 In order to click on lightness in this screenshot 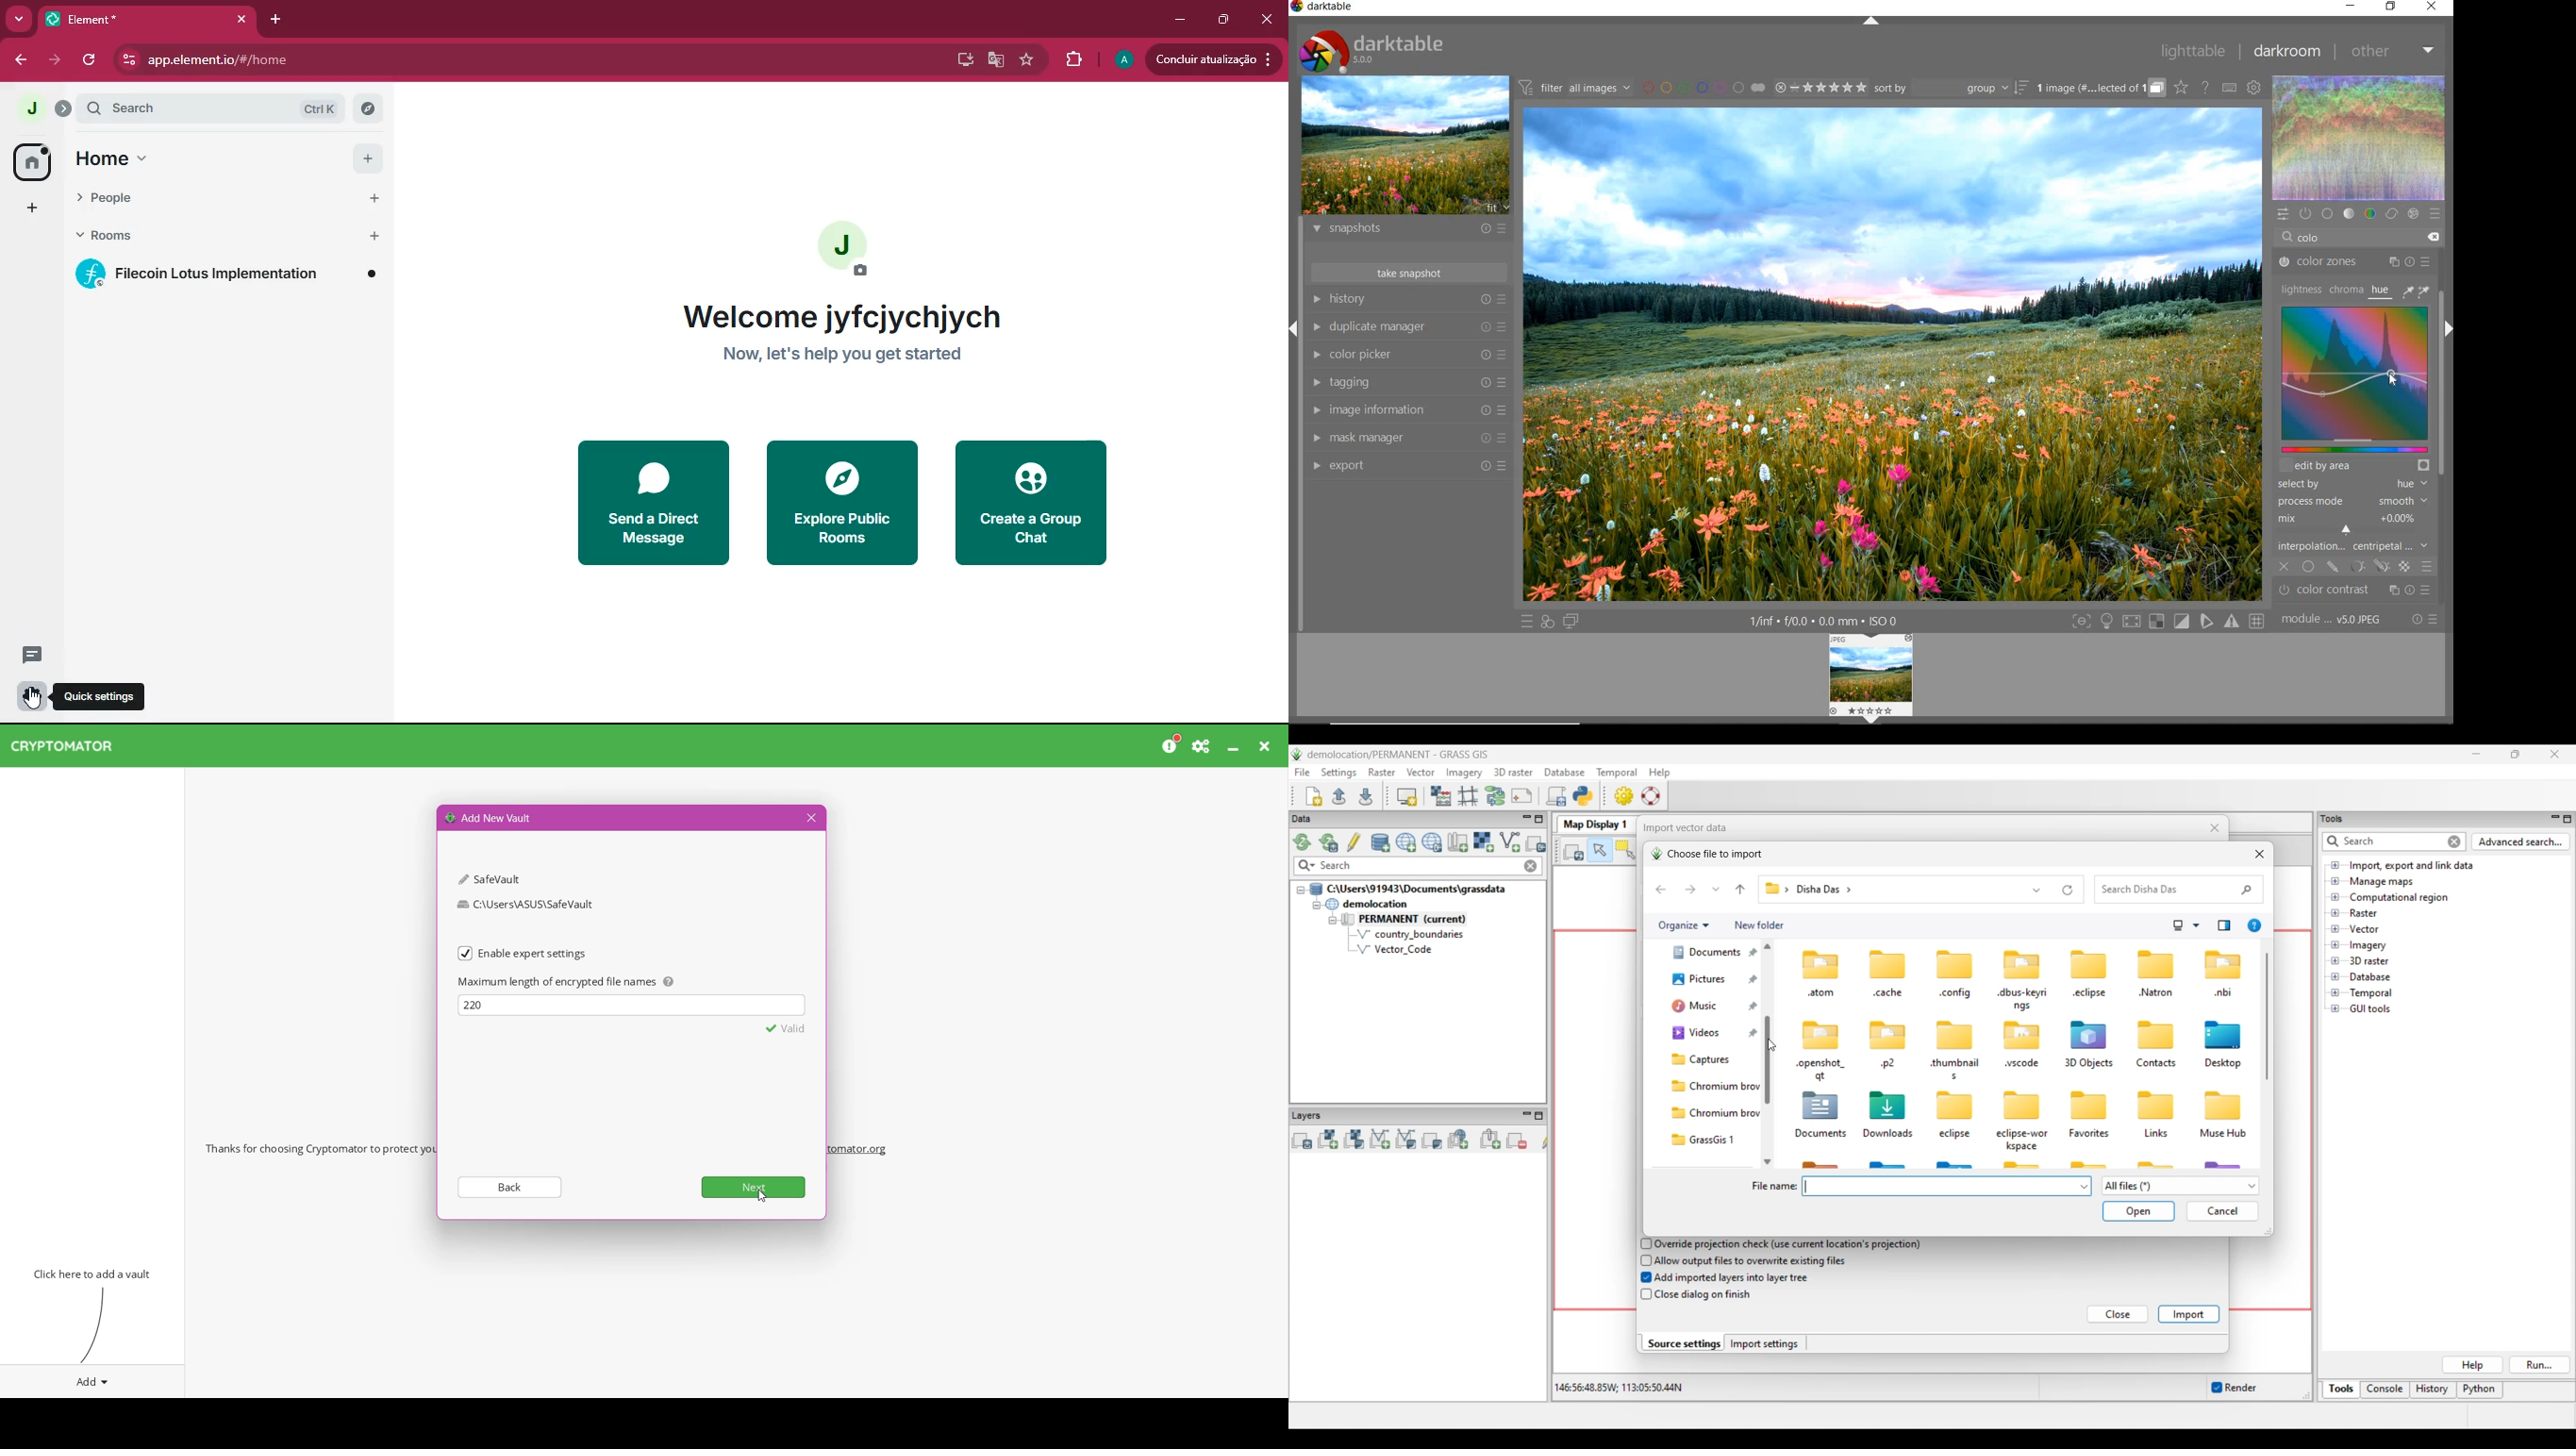, I will do `click(2302, 289)`.